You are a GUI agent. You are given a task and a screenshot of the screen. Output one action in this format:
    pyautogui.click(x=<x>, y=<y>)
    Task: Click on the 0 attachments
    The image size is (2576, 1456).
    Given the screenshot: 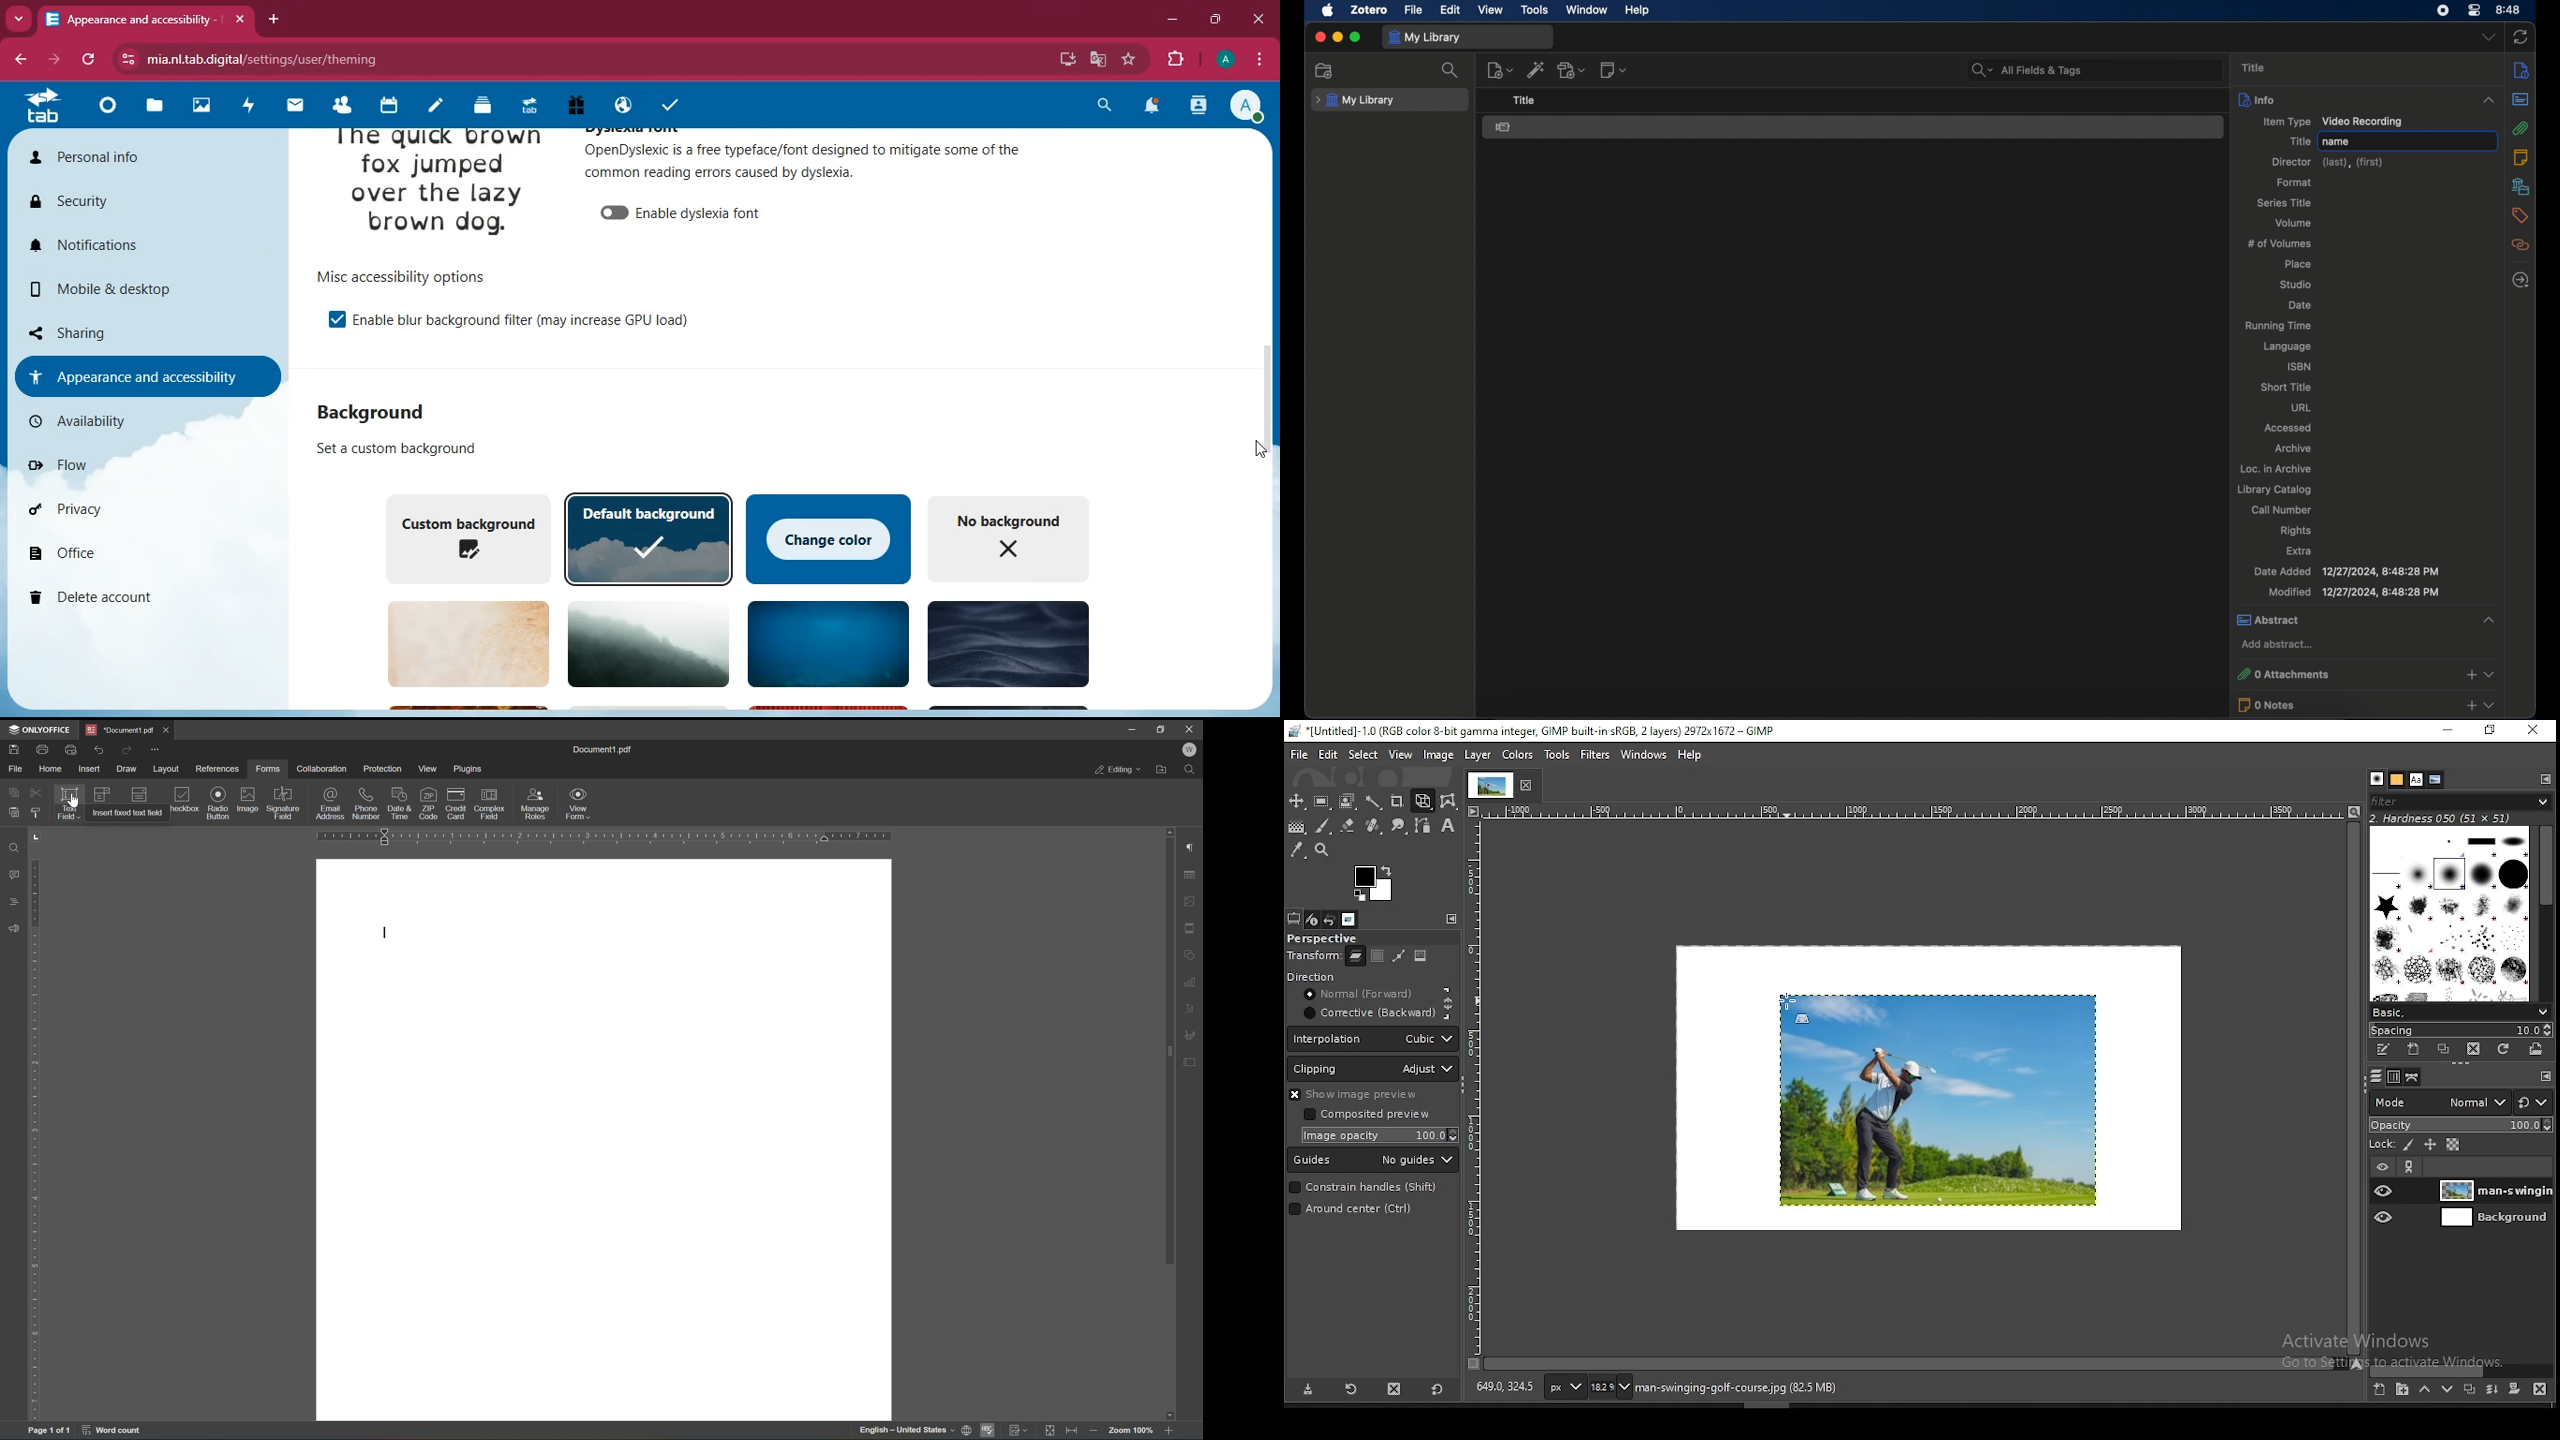 What is the action you would take?
    pyautogui.click(x=2345, y=673)
    